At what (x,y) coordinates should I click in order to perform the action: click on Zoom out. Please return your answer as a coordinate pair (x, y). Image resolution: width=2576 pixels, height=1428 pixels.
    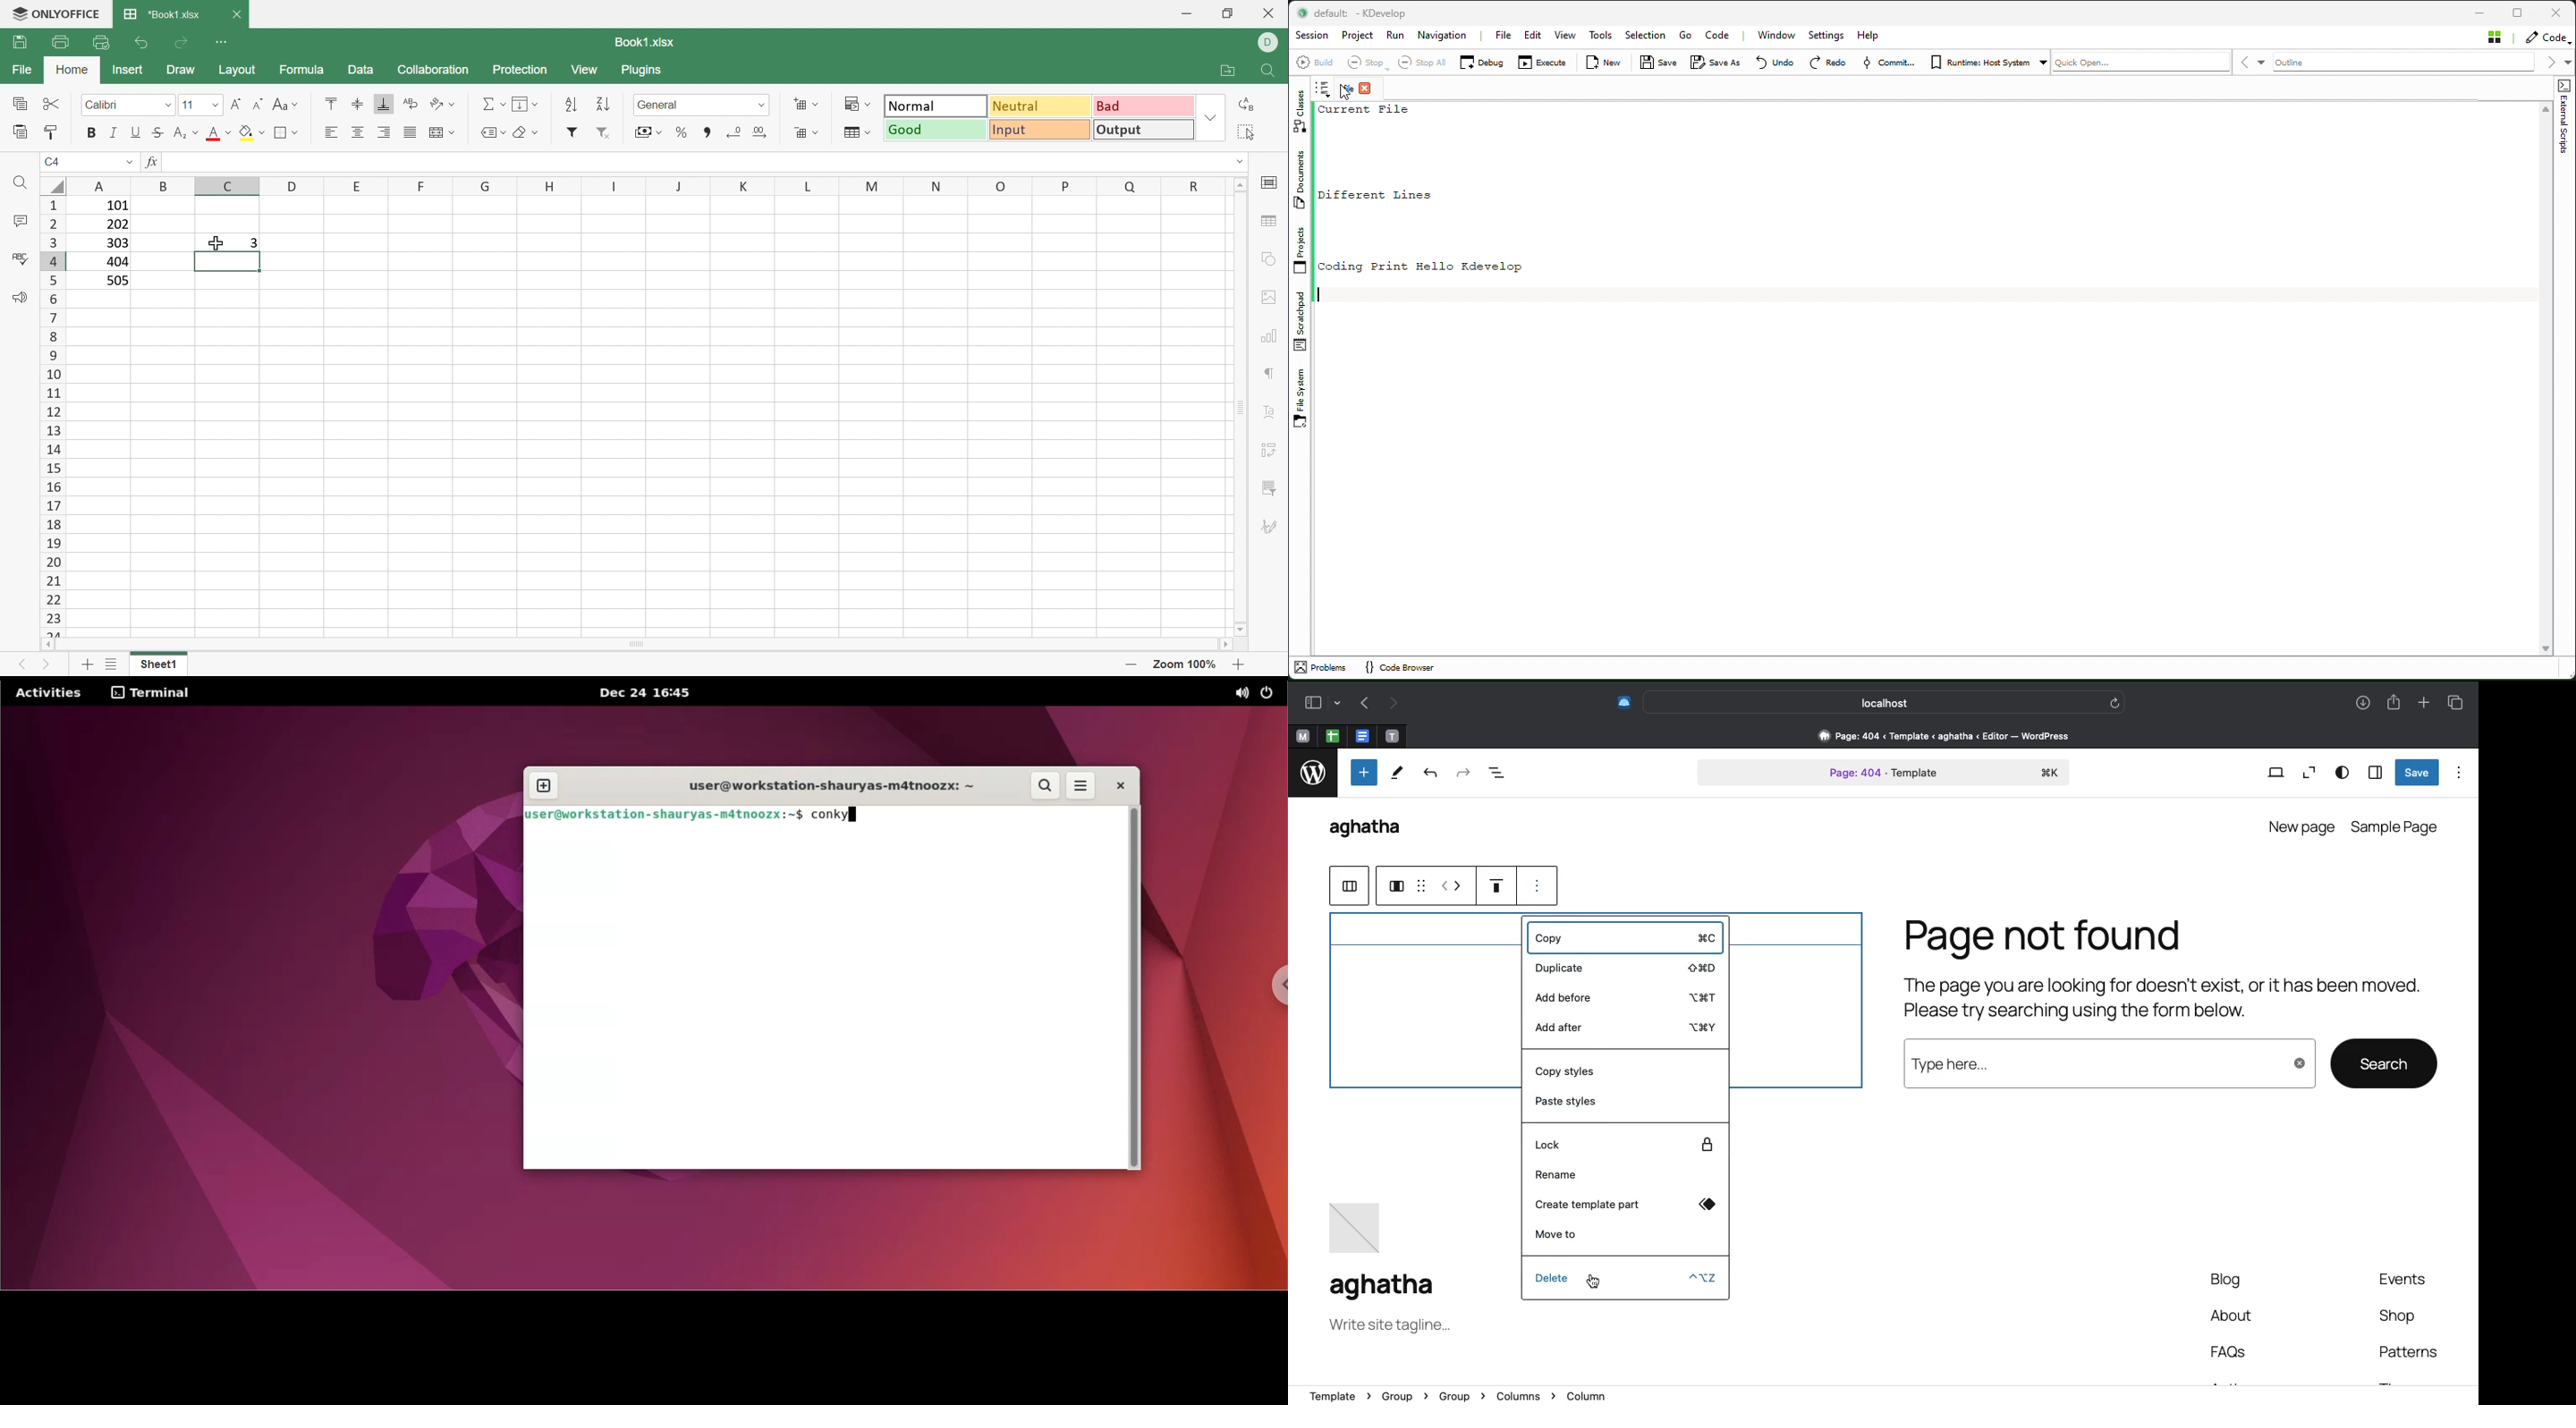
    Looking at the image, I should click on (1129, 664).